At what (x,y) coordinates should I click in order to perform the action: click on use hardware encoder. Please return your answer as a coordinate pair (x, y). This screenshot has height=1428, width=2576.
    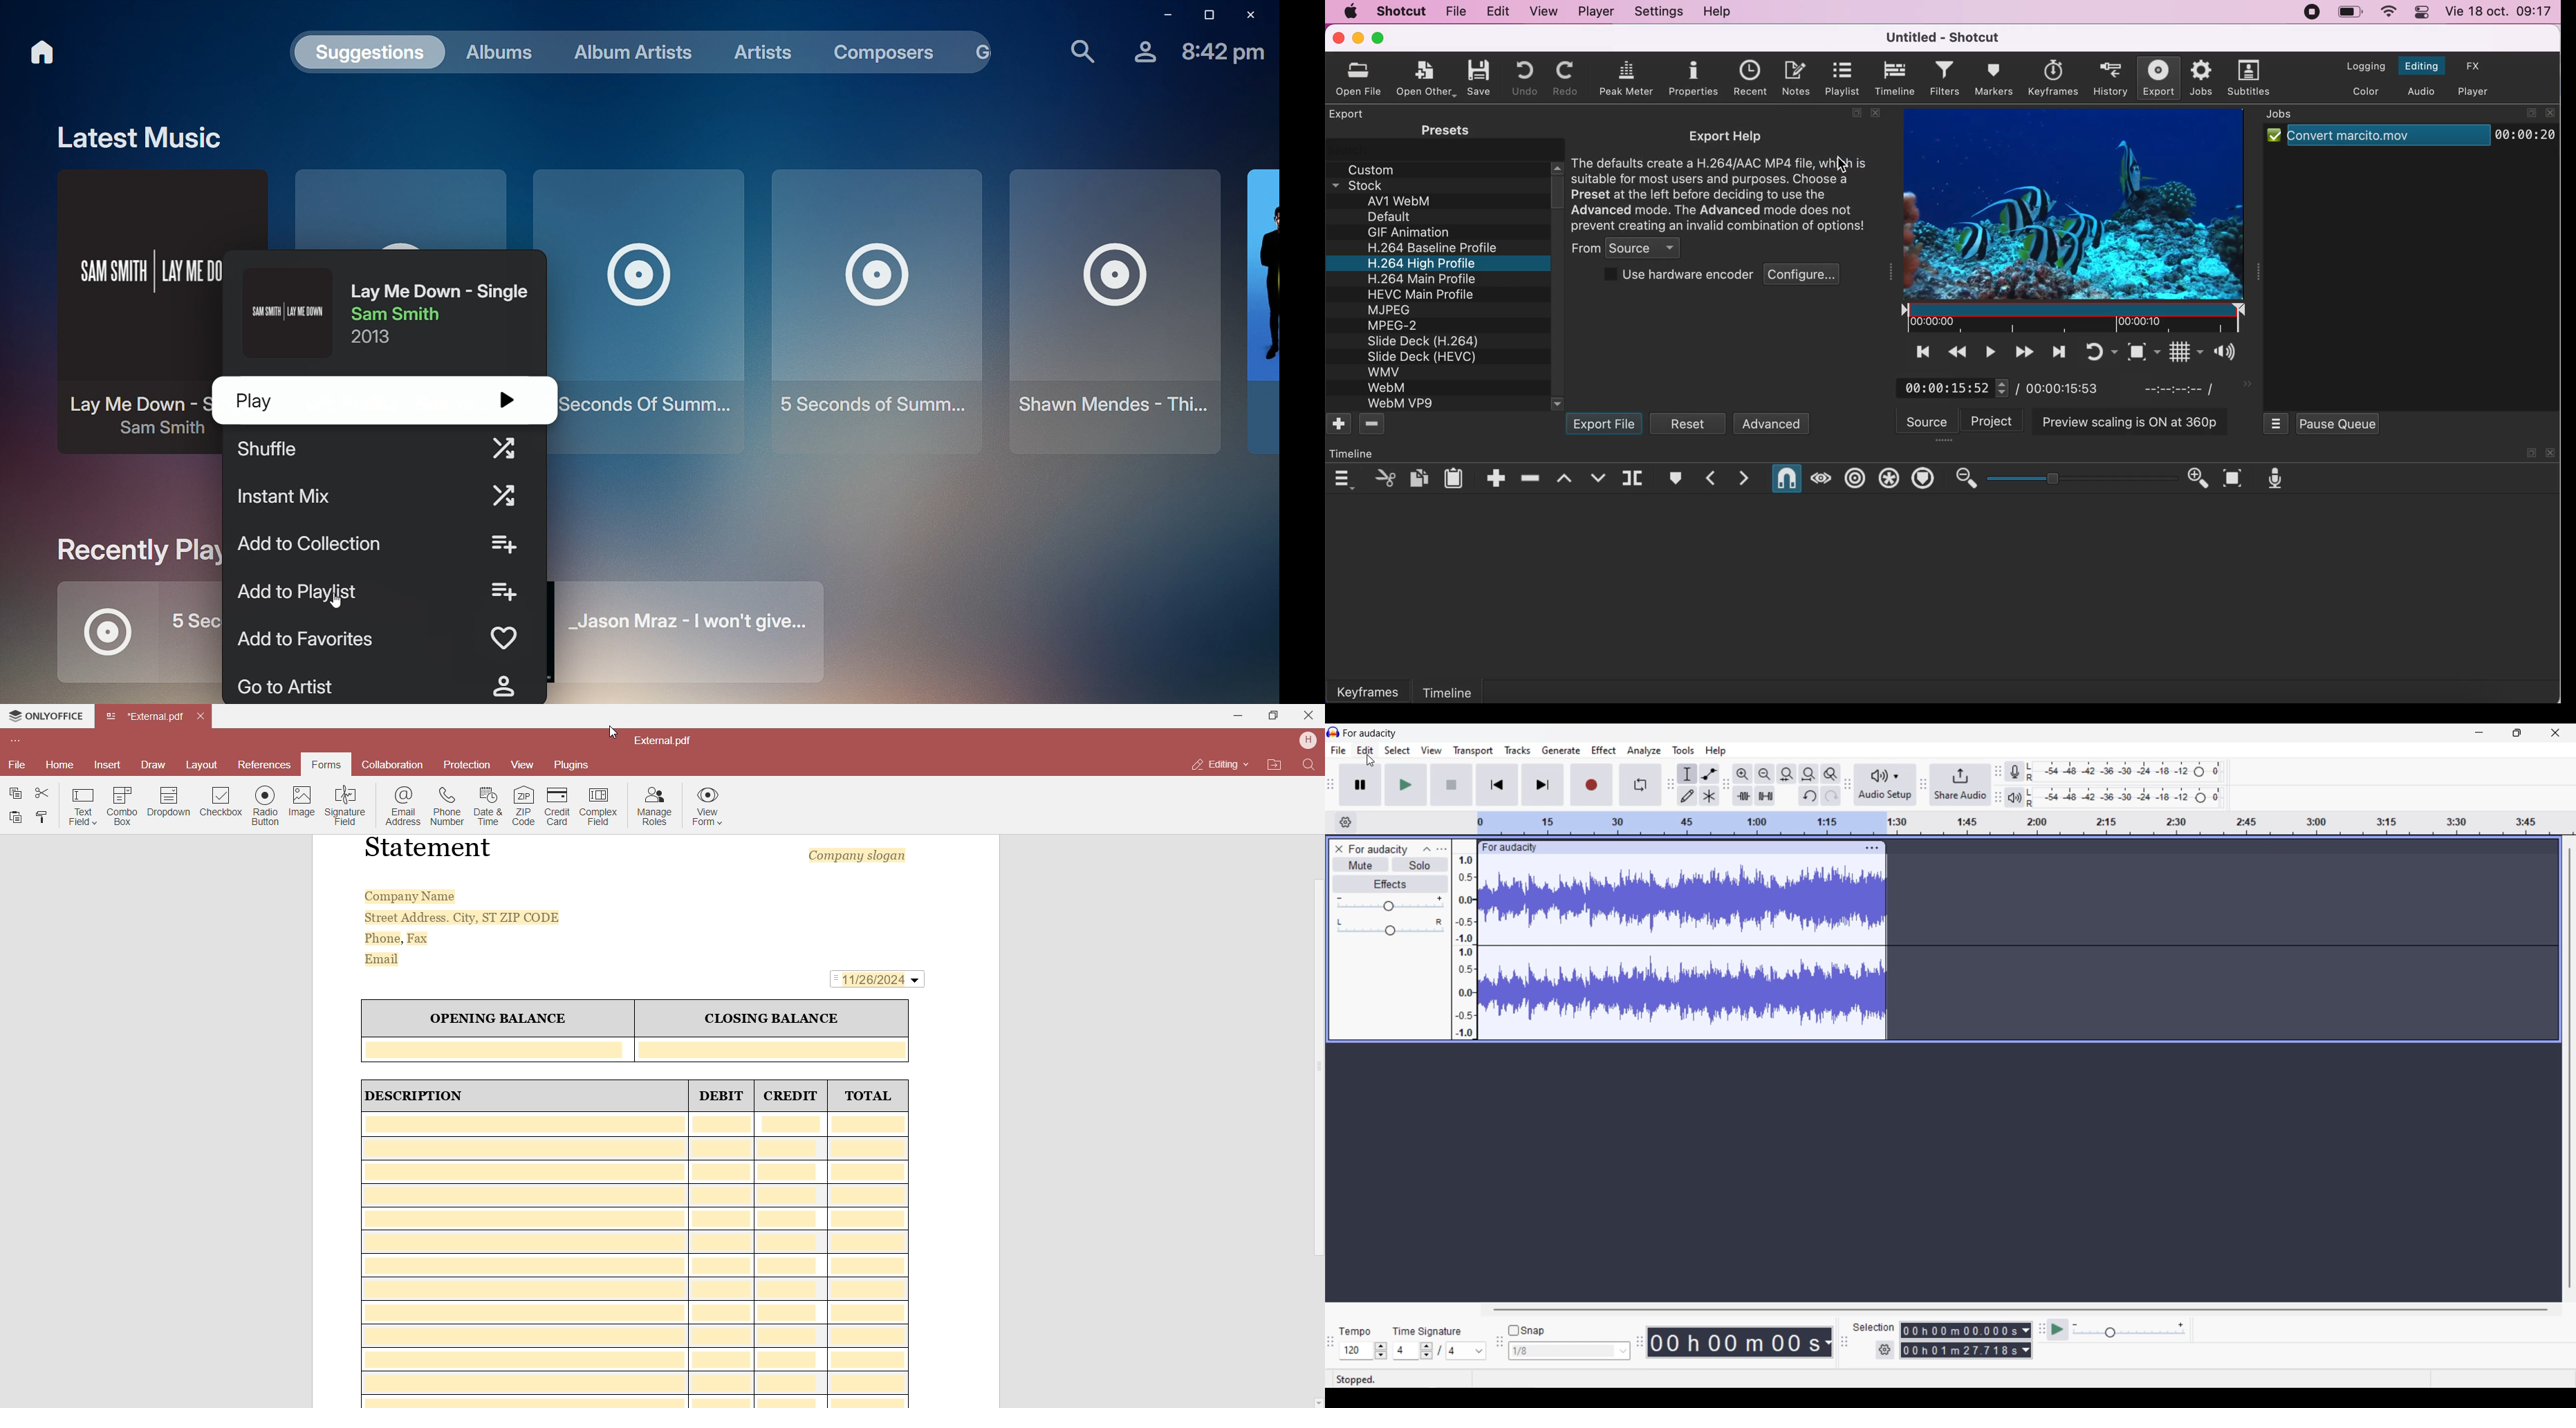
    Looking at the image, I should click on (1675, 277).